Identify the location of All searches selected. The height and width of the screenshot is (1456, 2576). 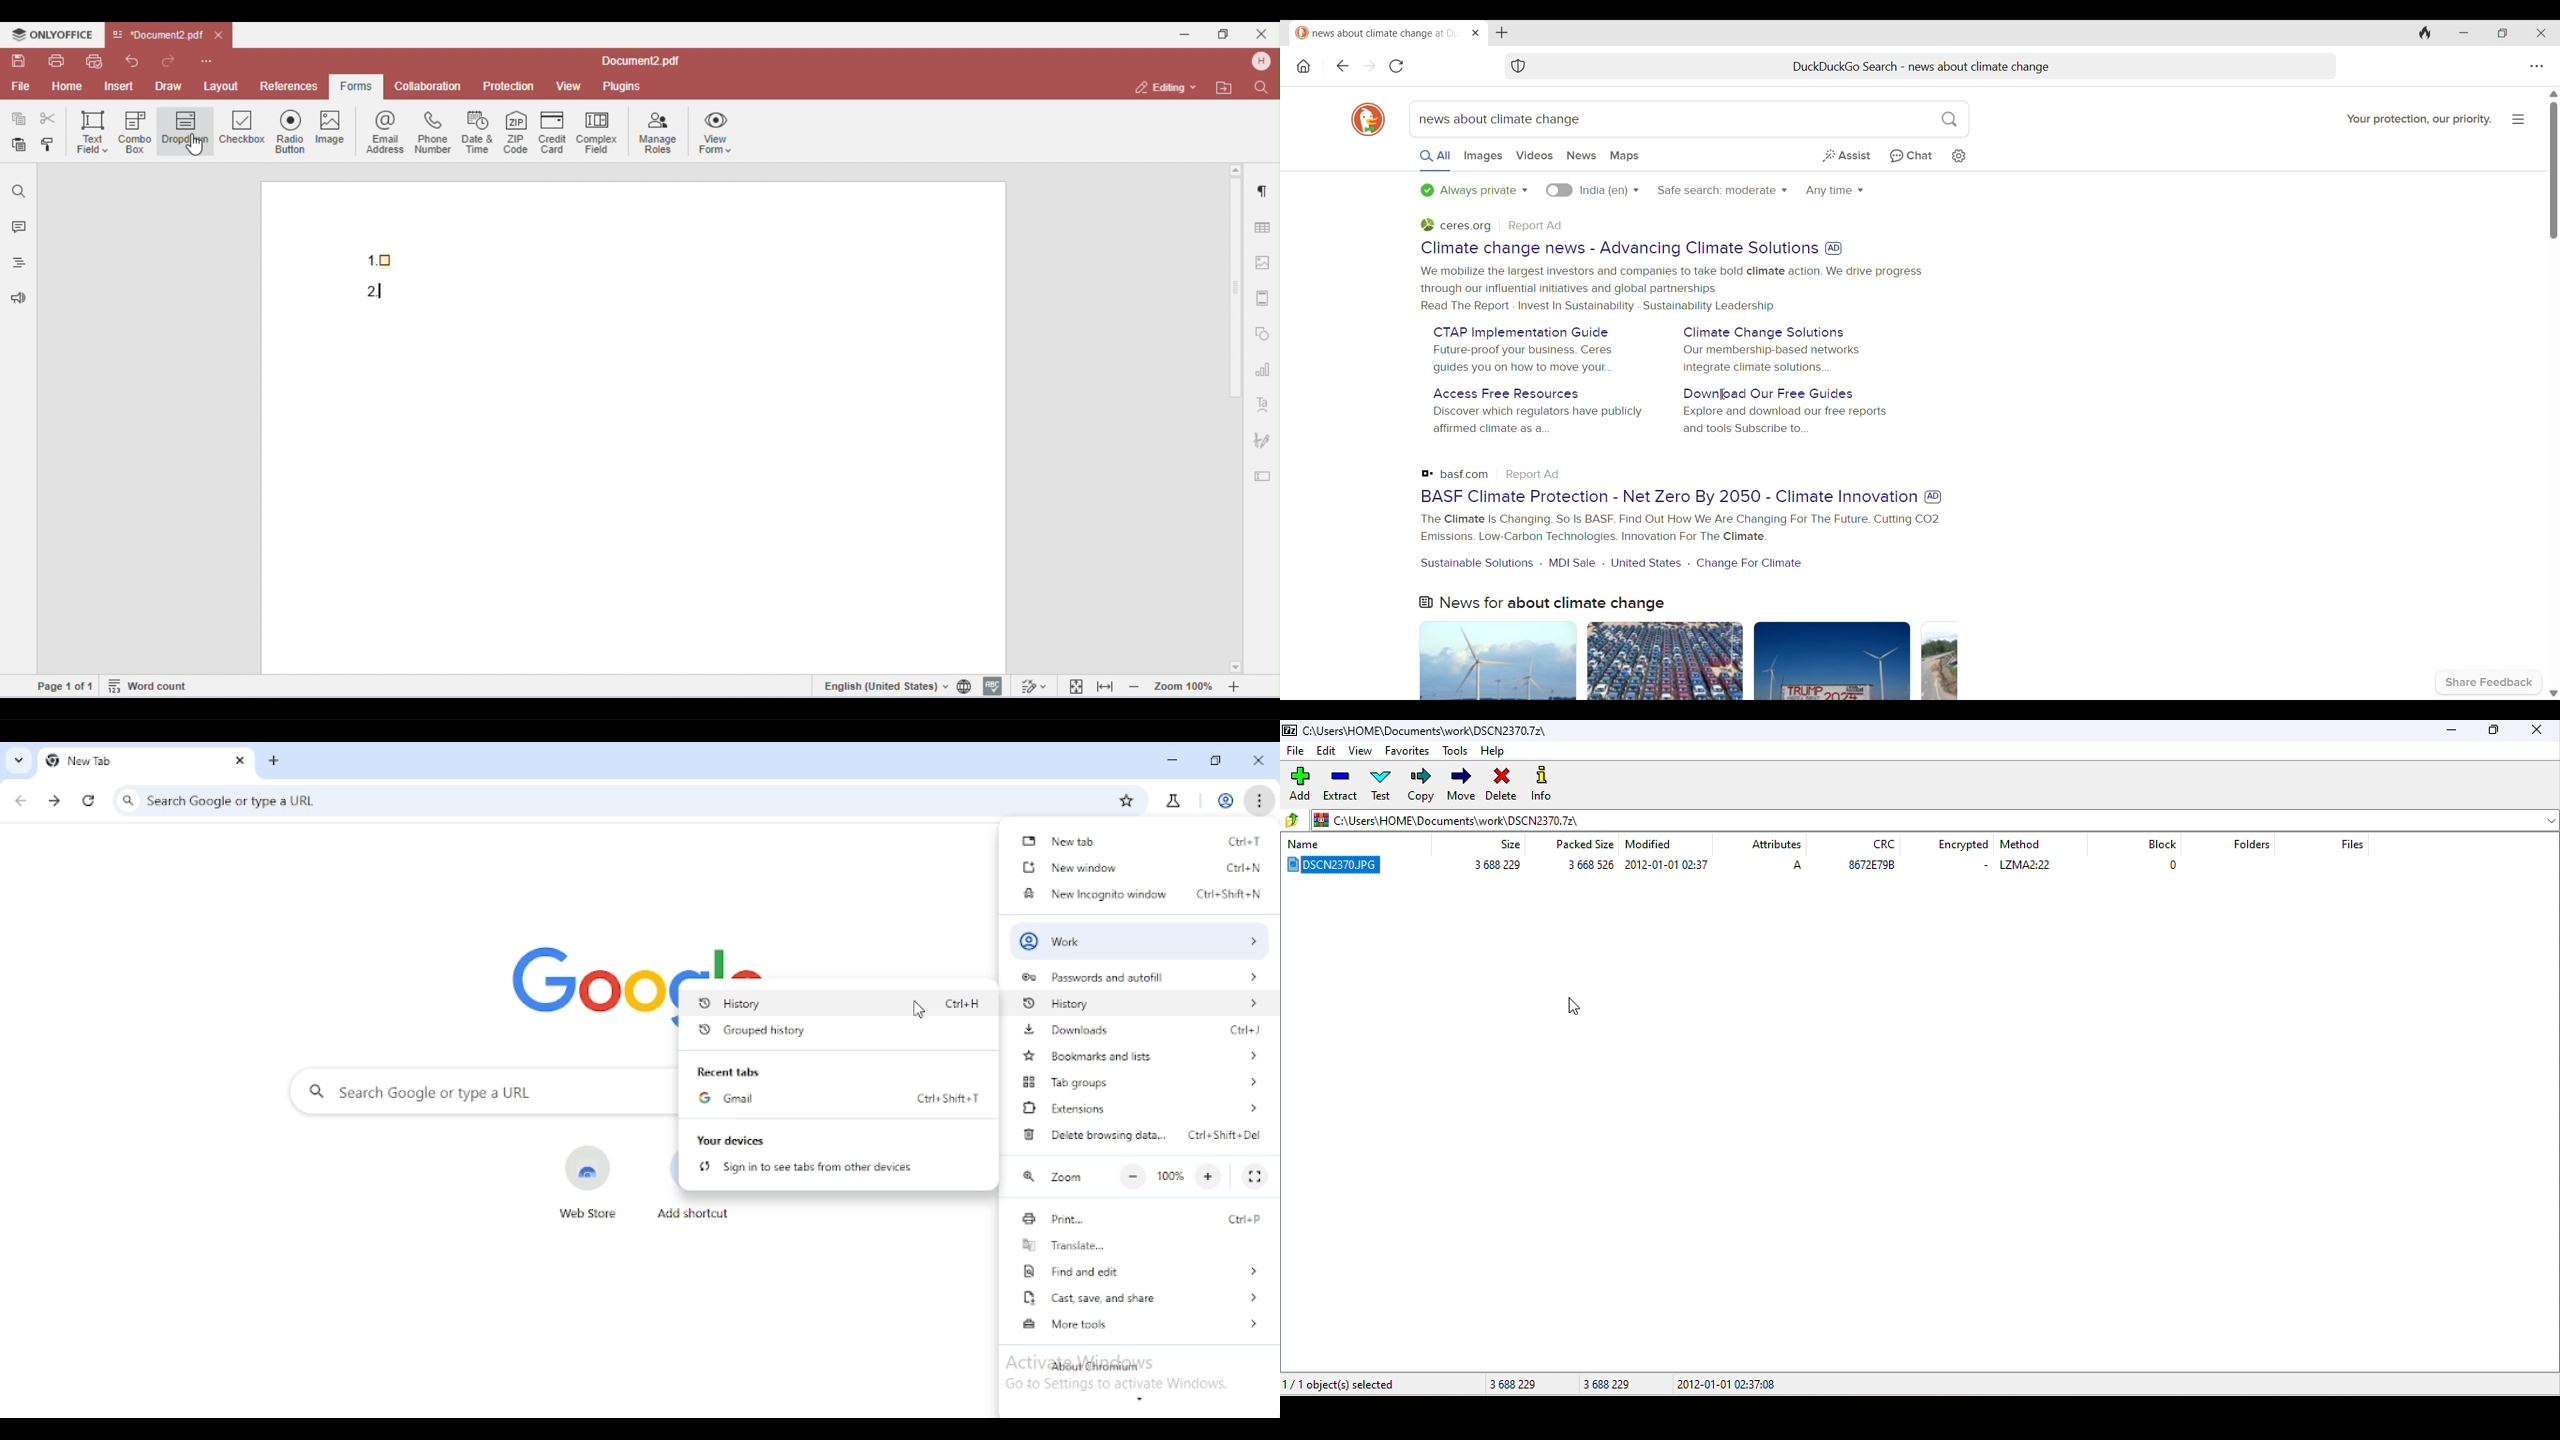
(1435, 160).